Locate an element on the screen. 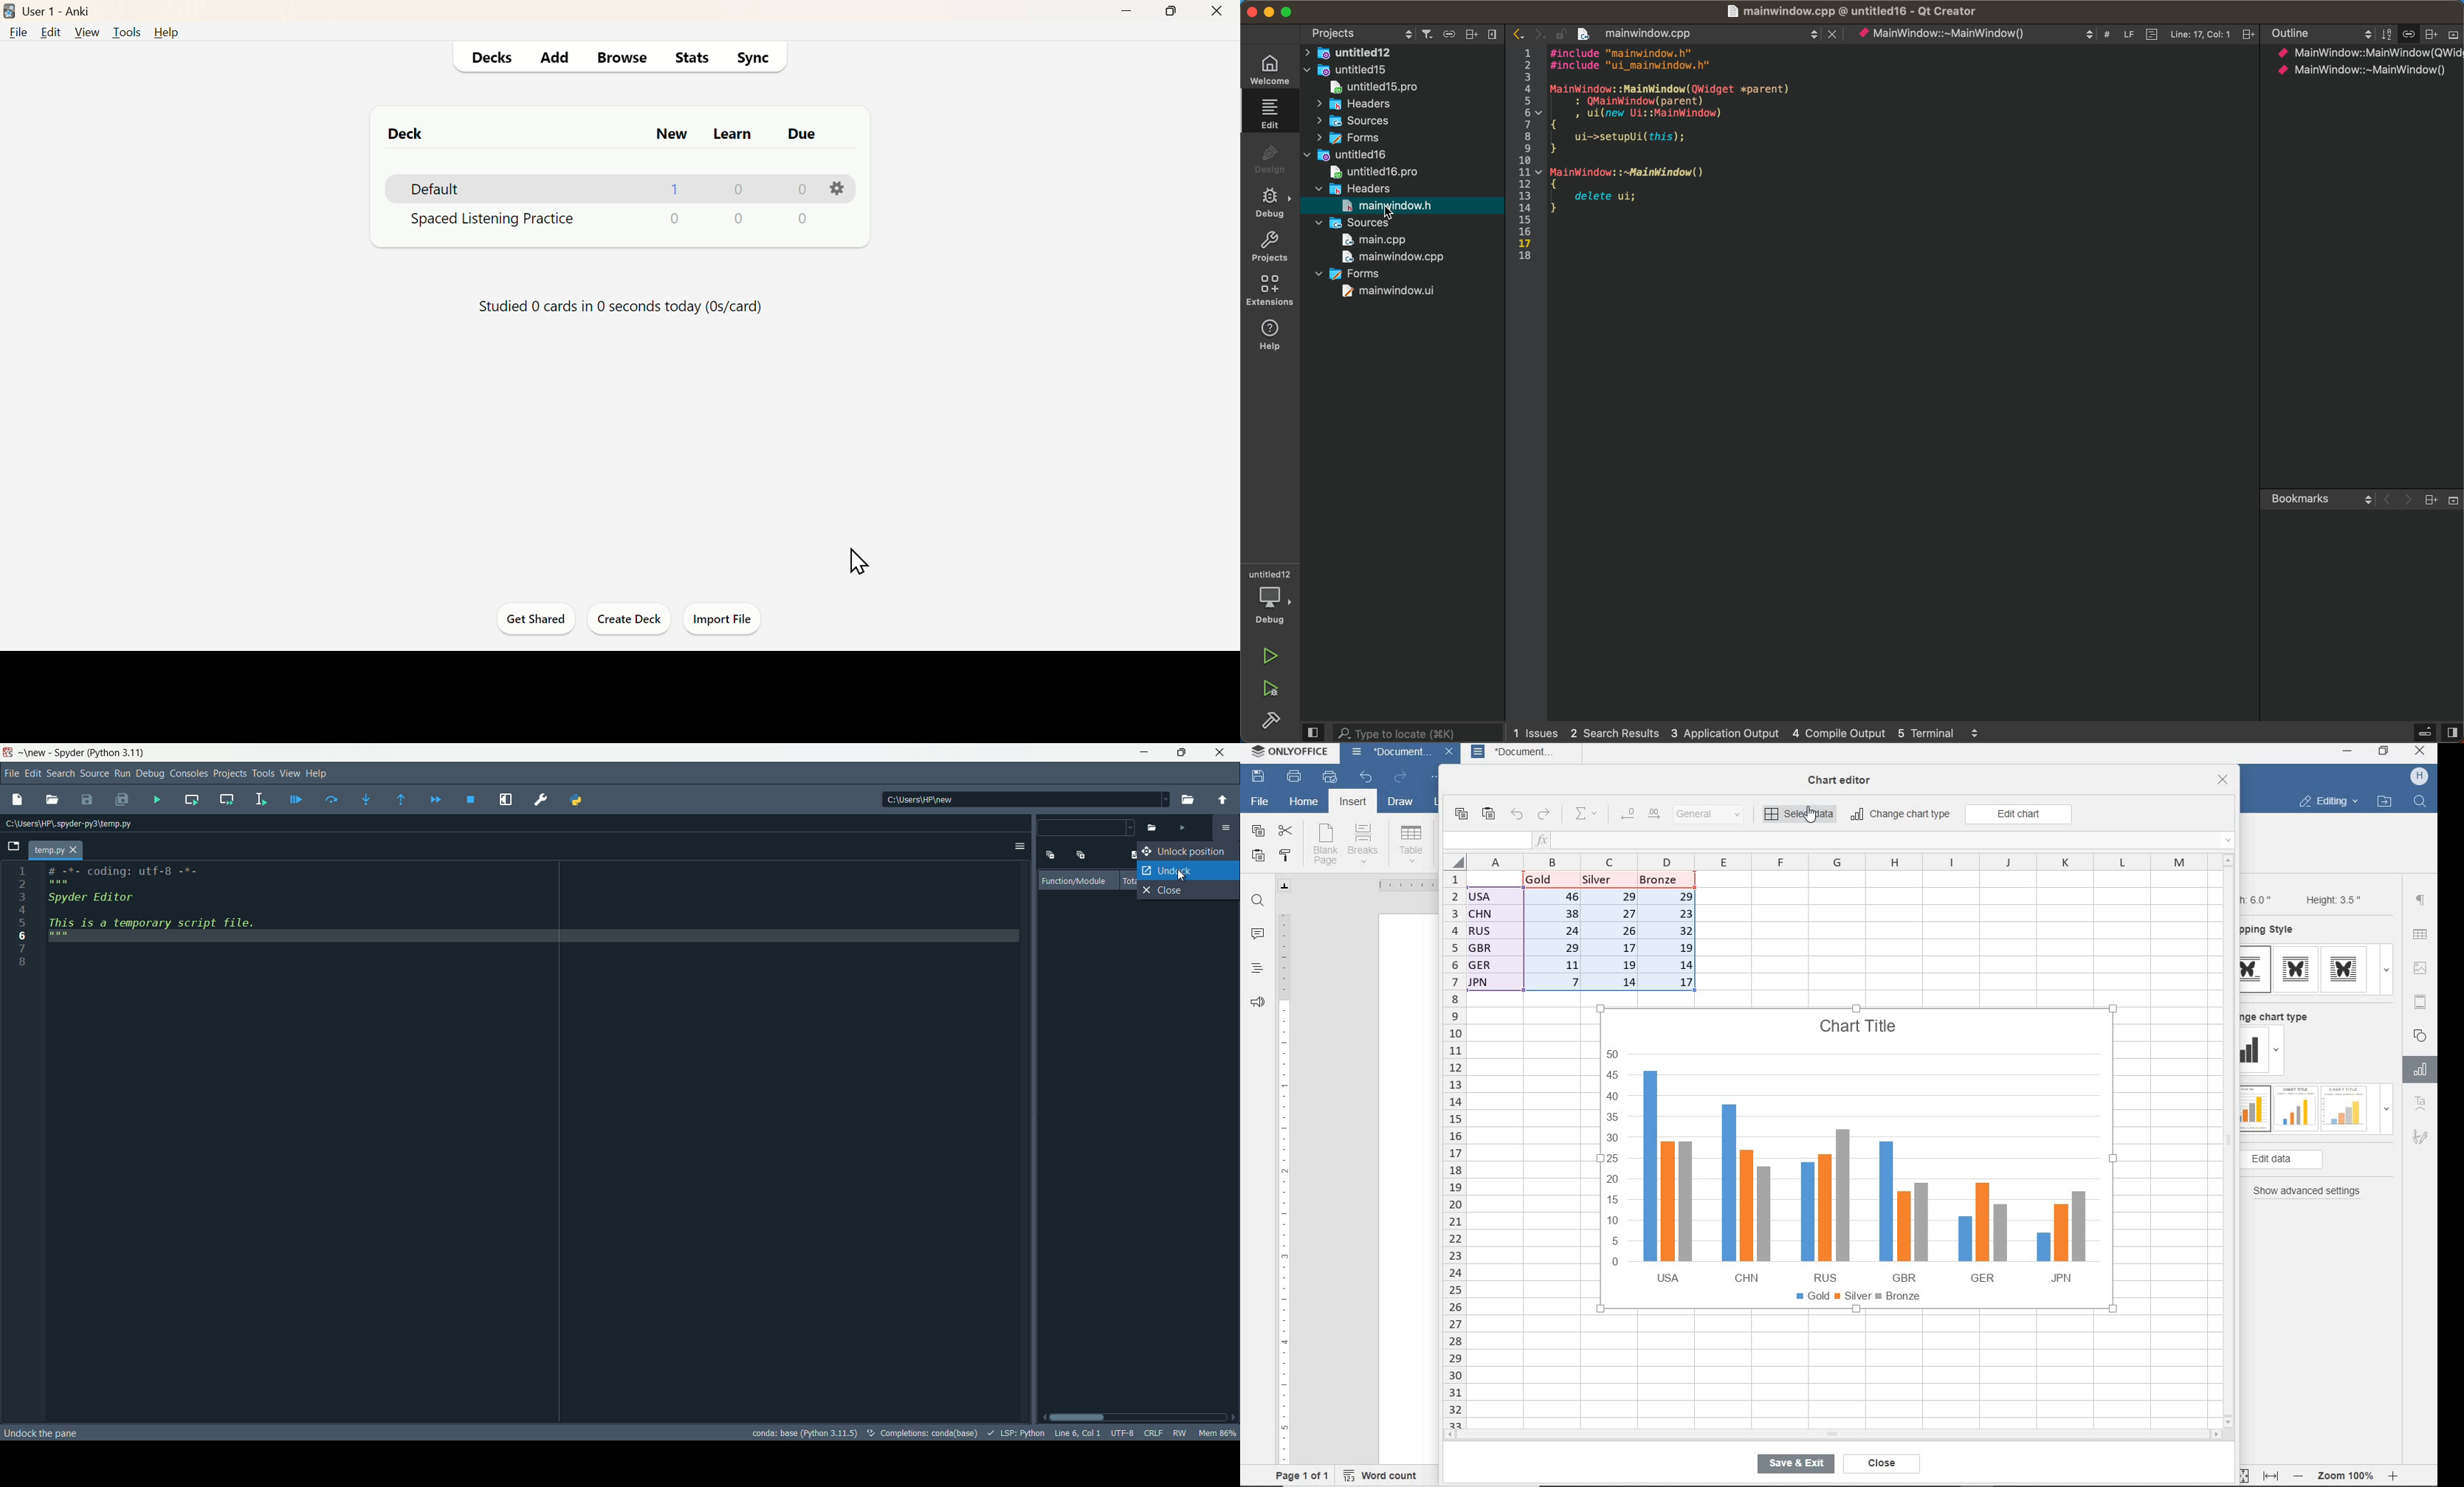  1 is located at coordinates (23, 870).